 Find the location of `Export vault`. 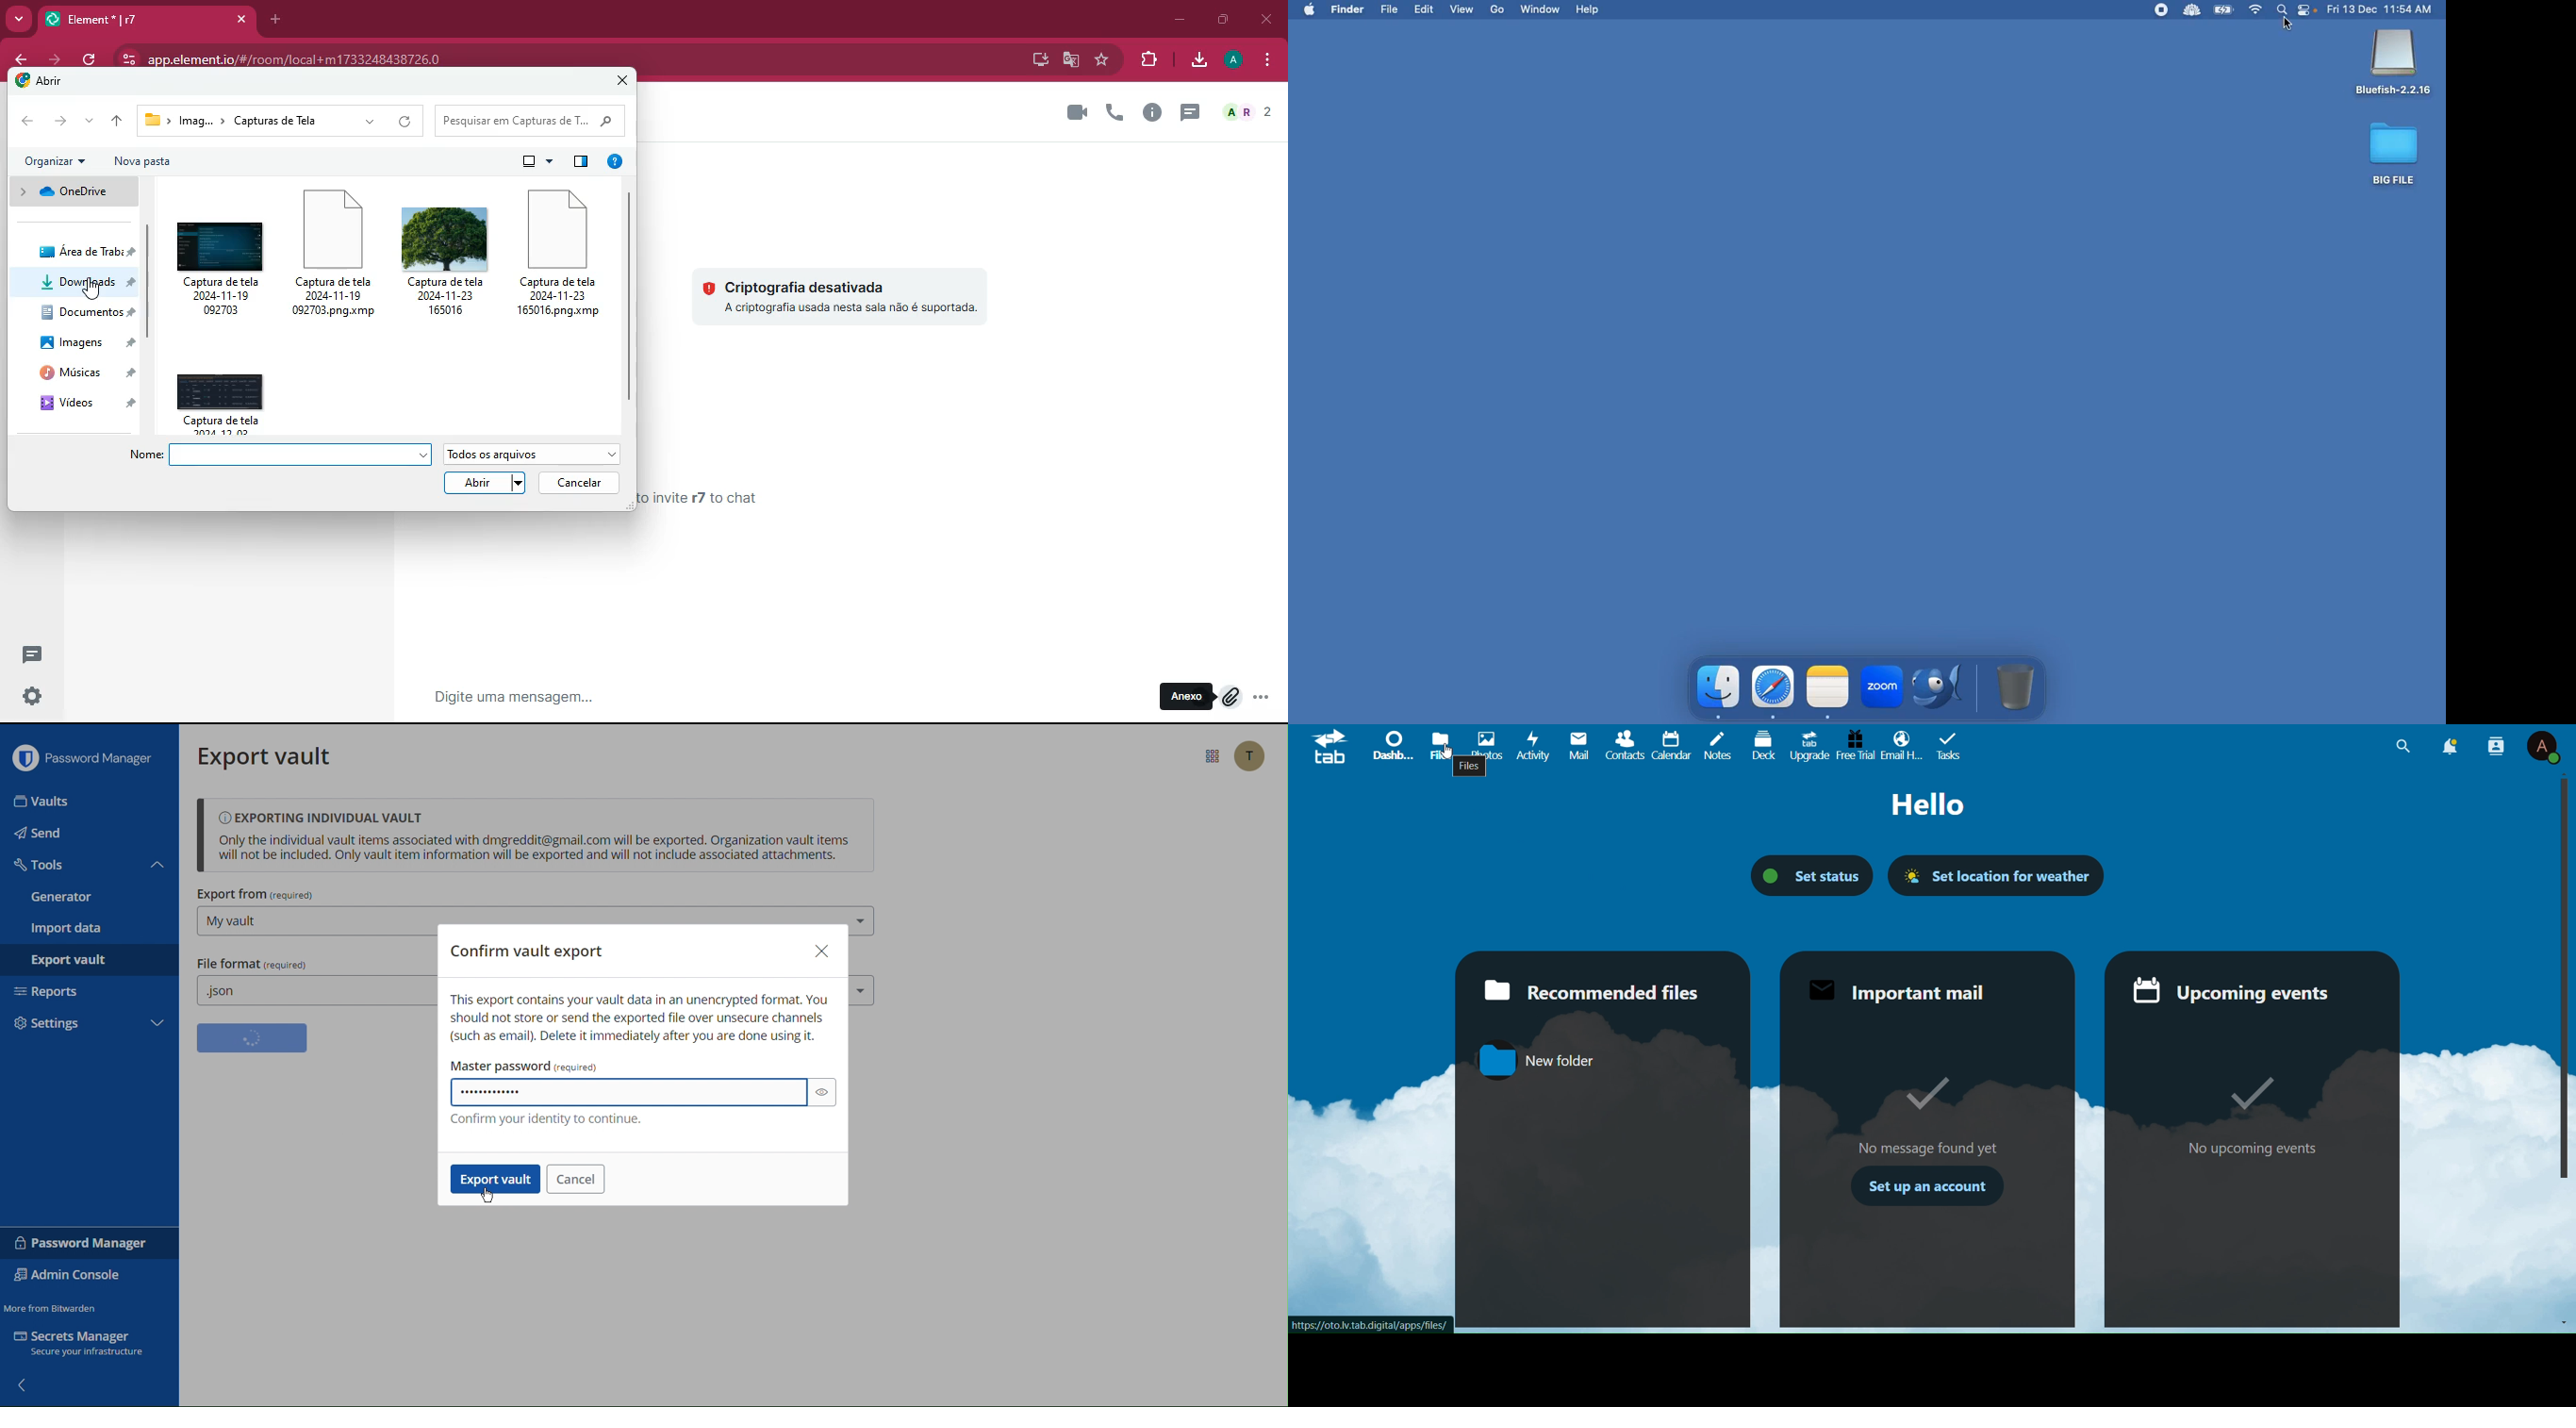

Export vault is located at coordinates (493, 1180).